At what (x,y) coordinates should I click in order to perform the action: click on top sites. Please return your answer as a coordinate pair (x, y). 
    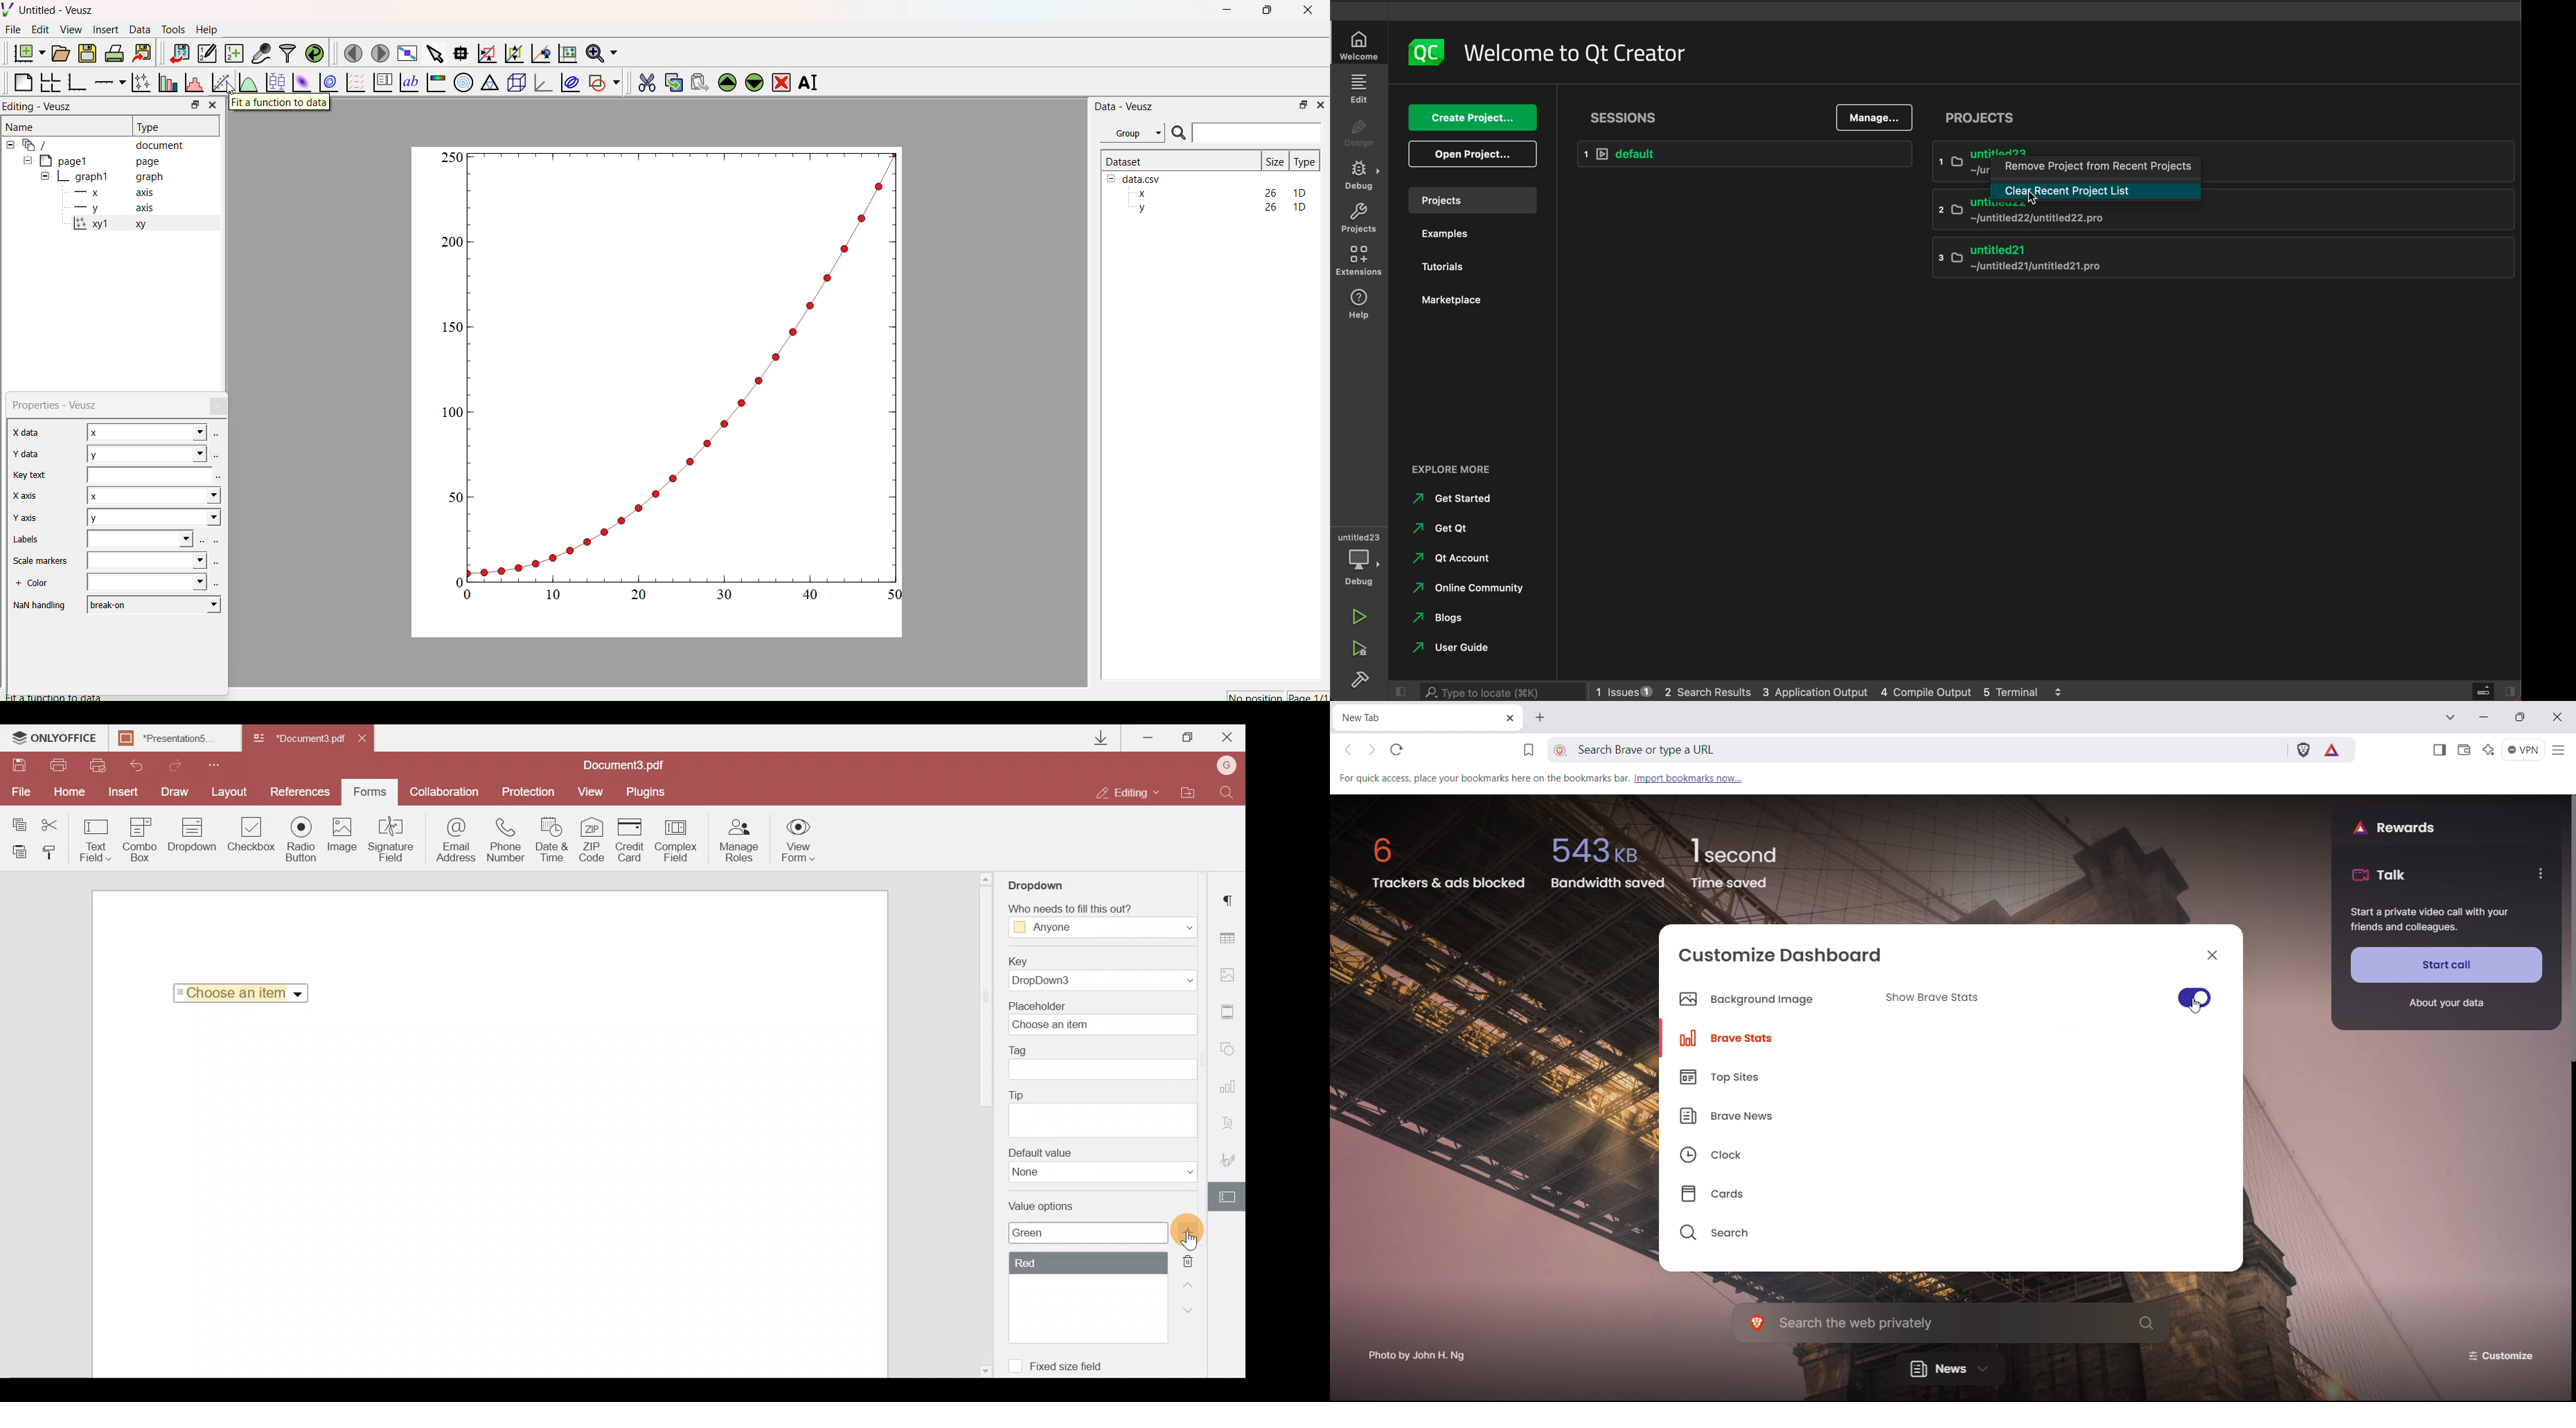
    Looking at the image, I should click on (1763, 1077).